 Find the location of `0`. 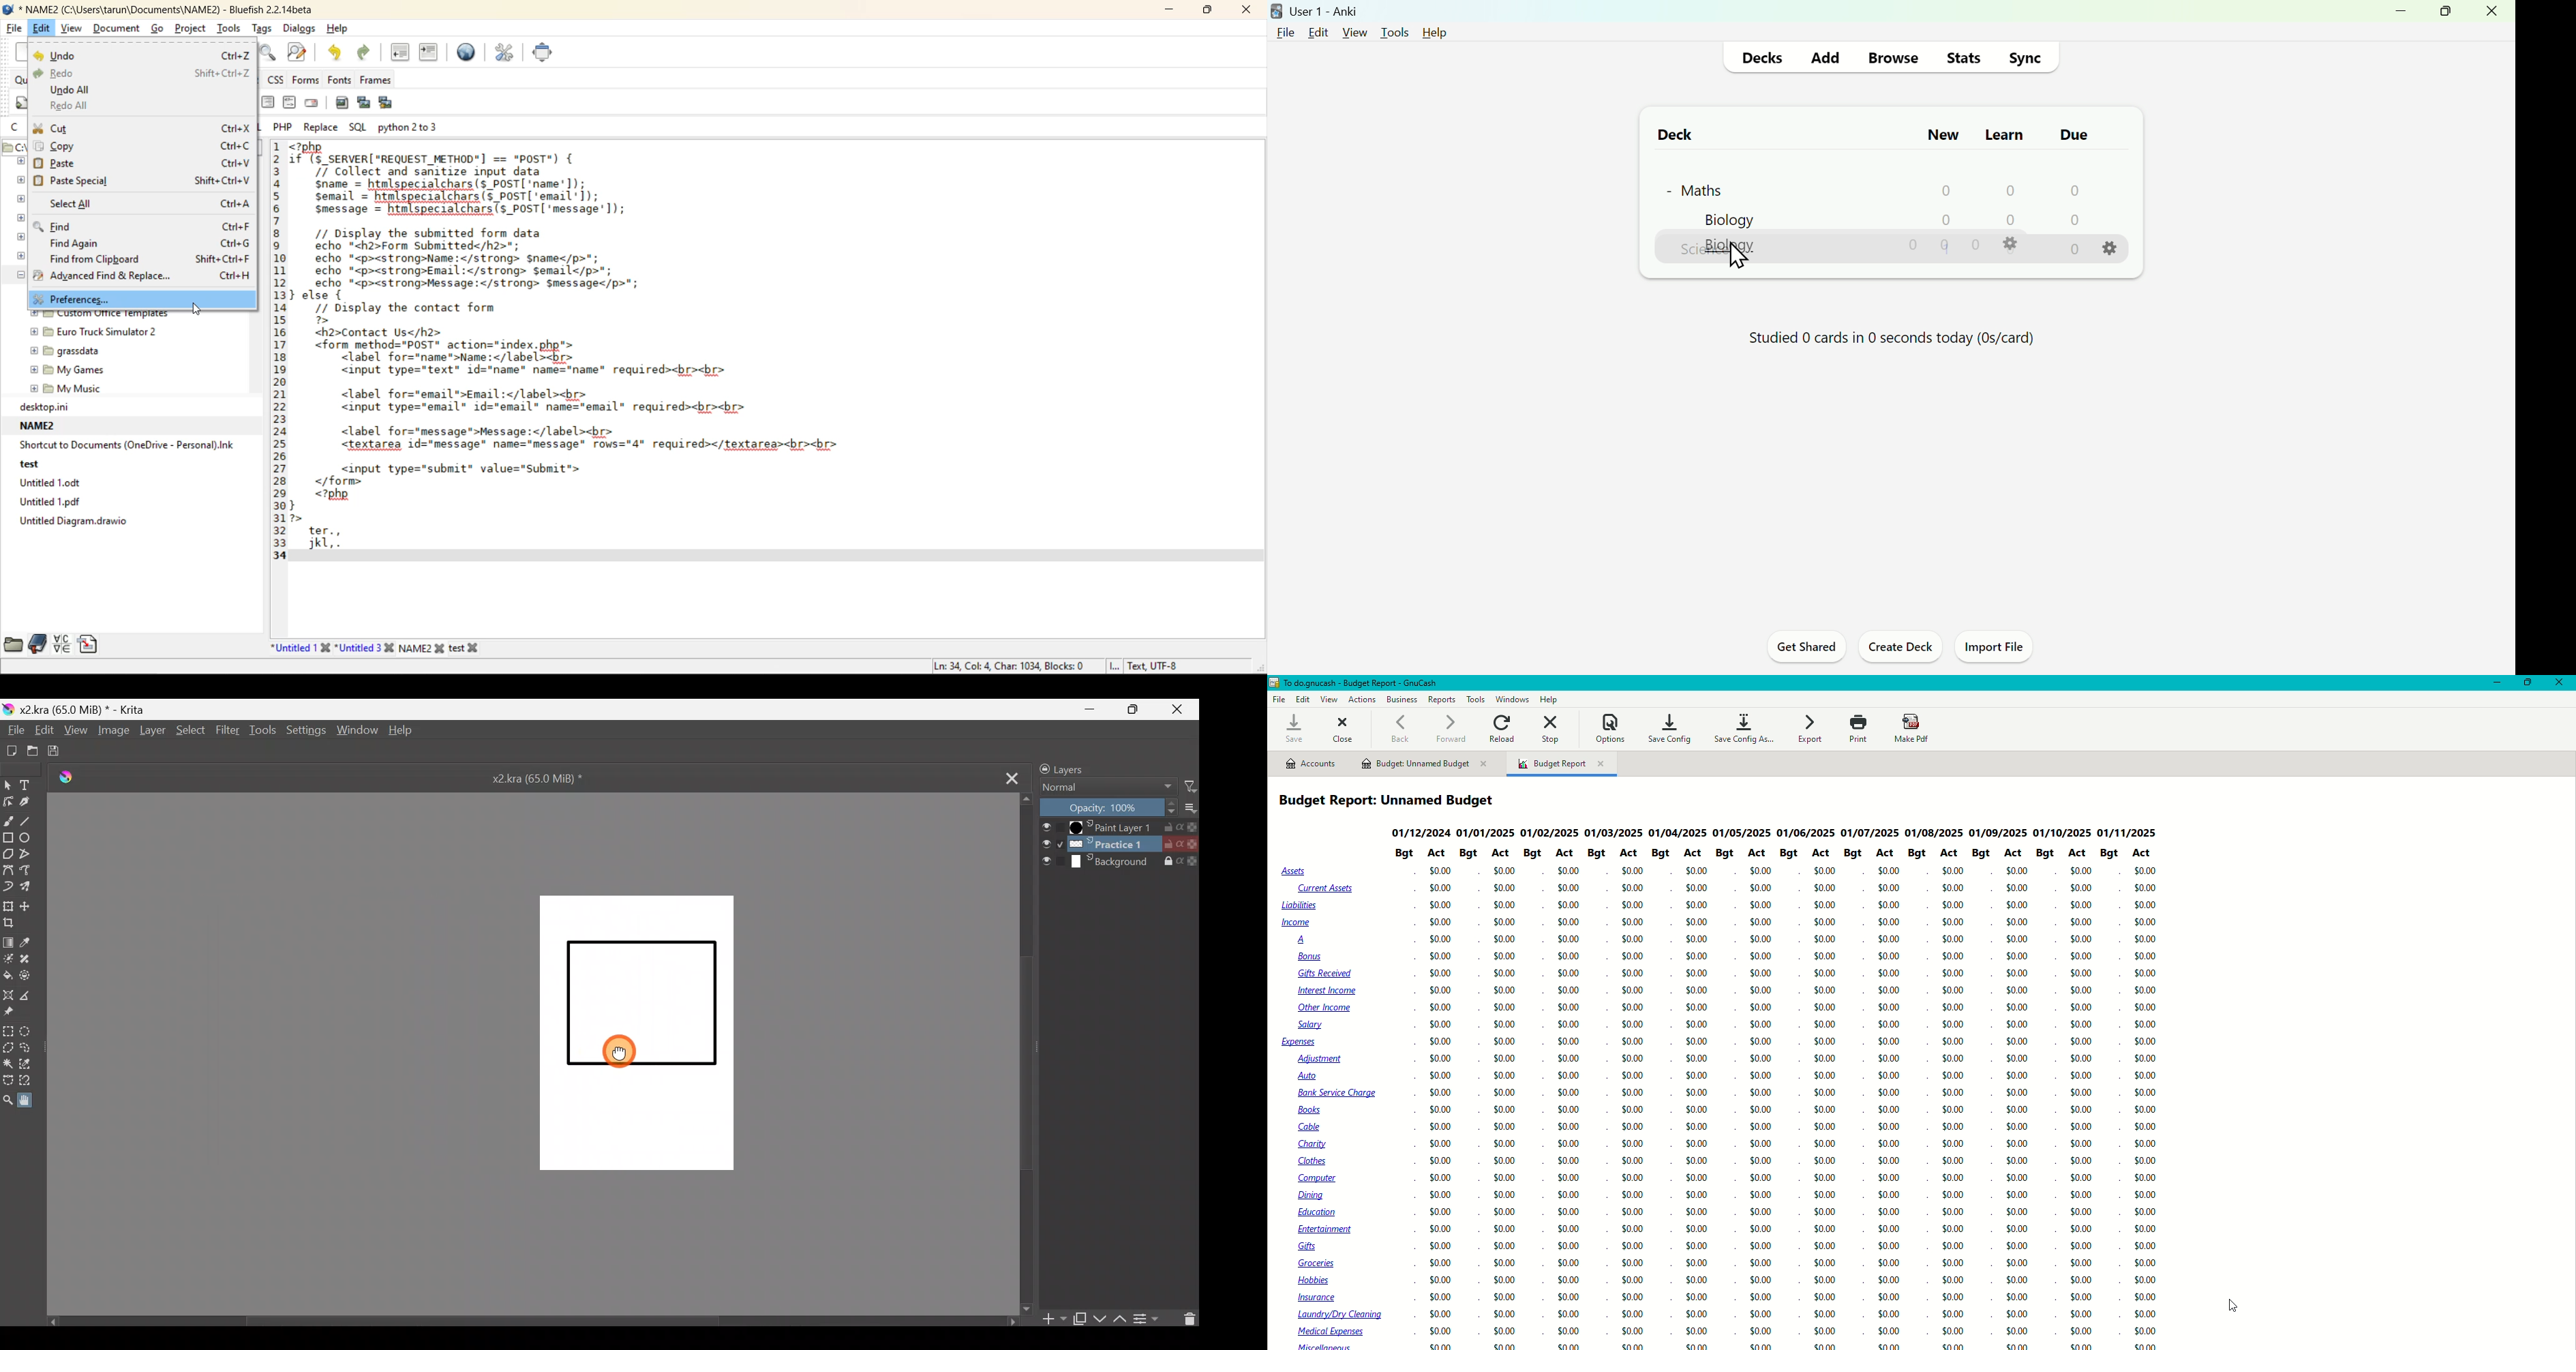

0 is located at coordinates (1913, 249).